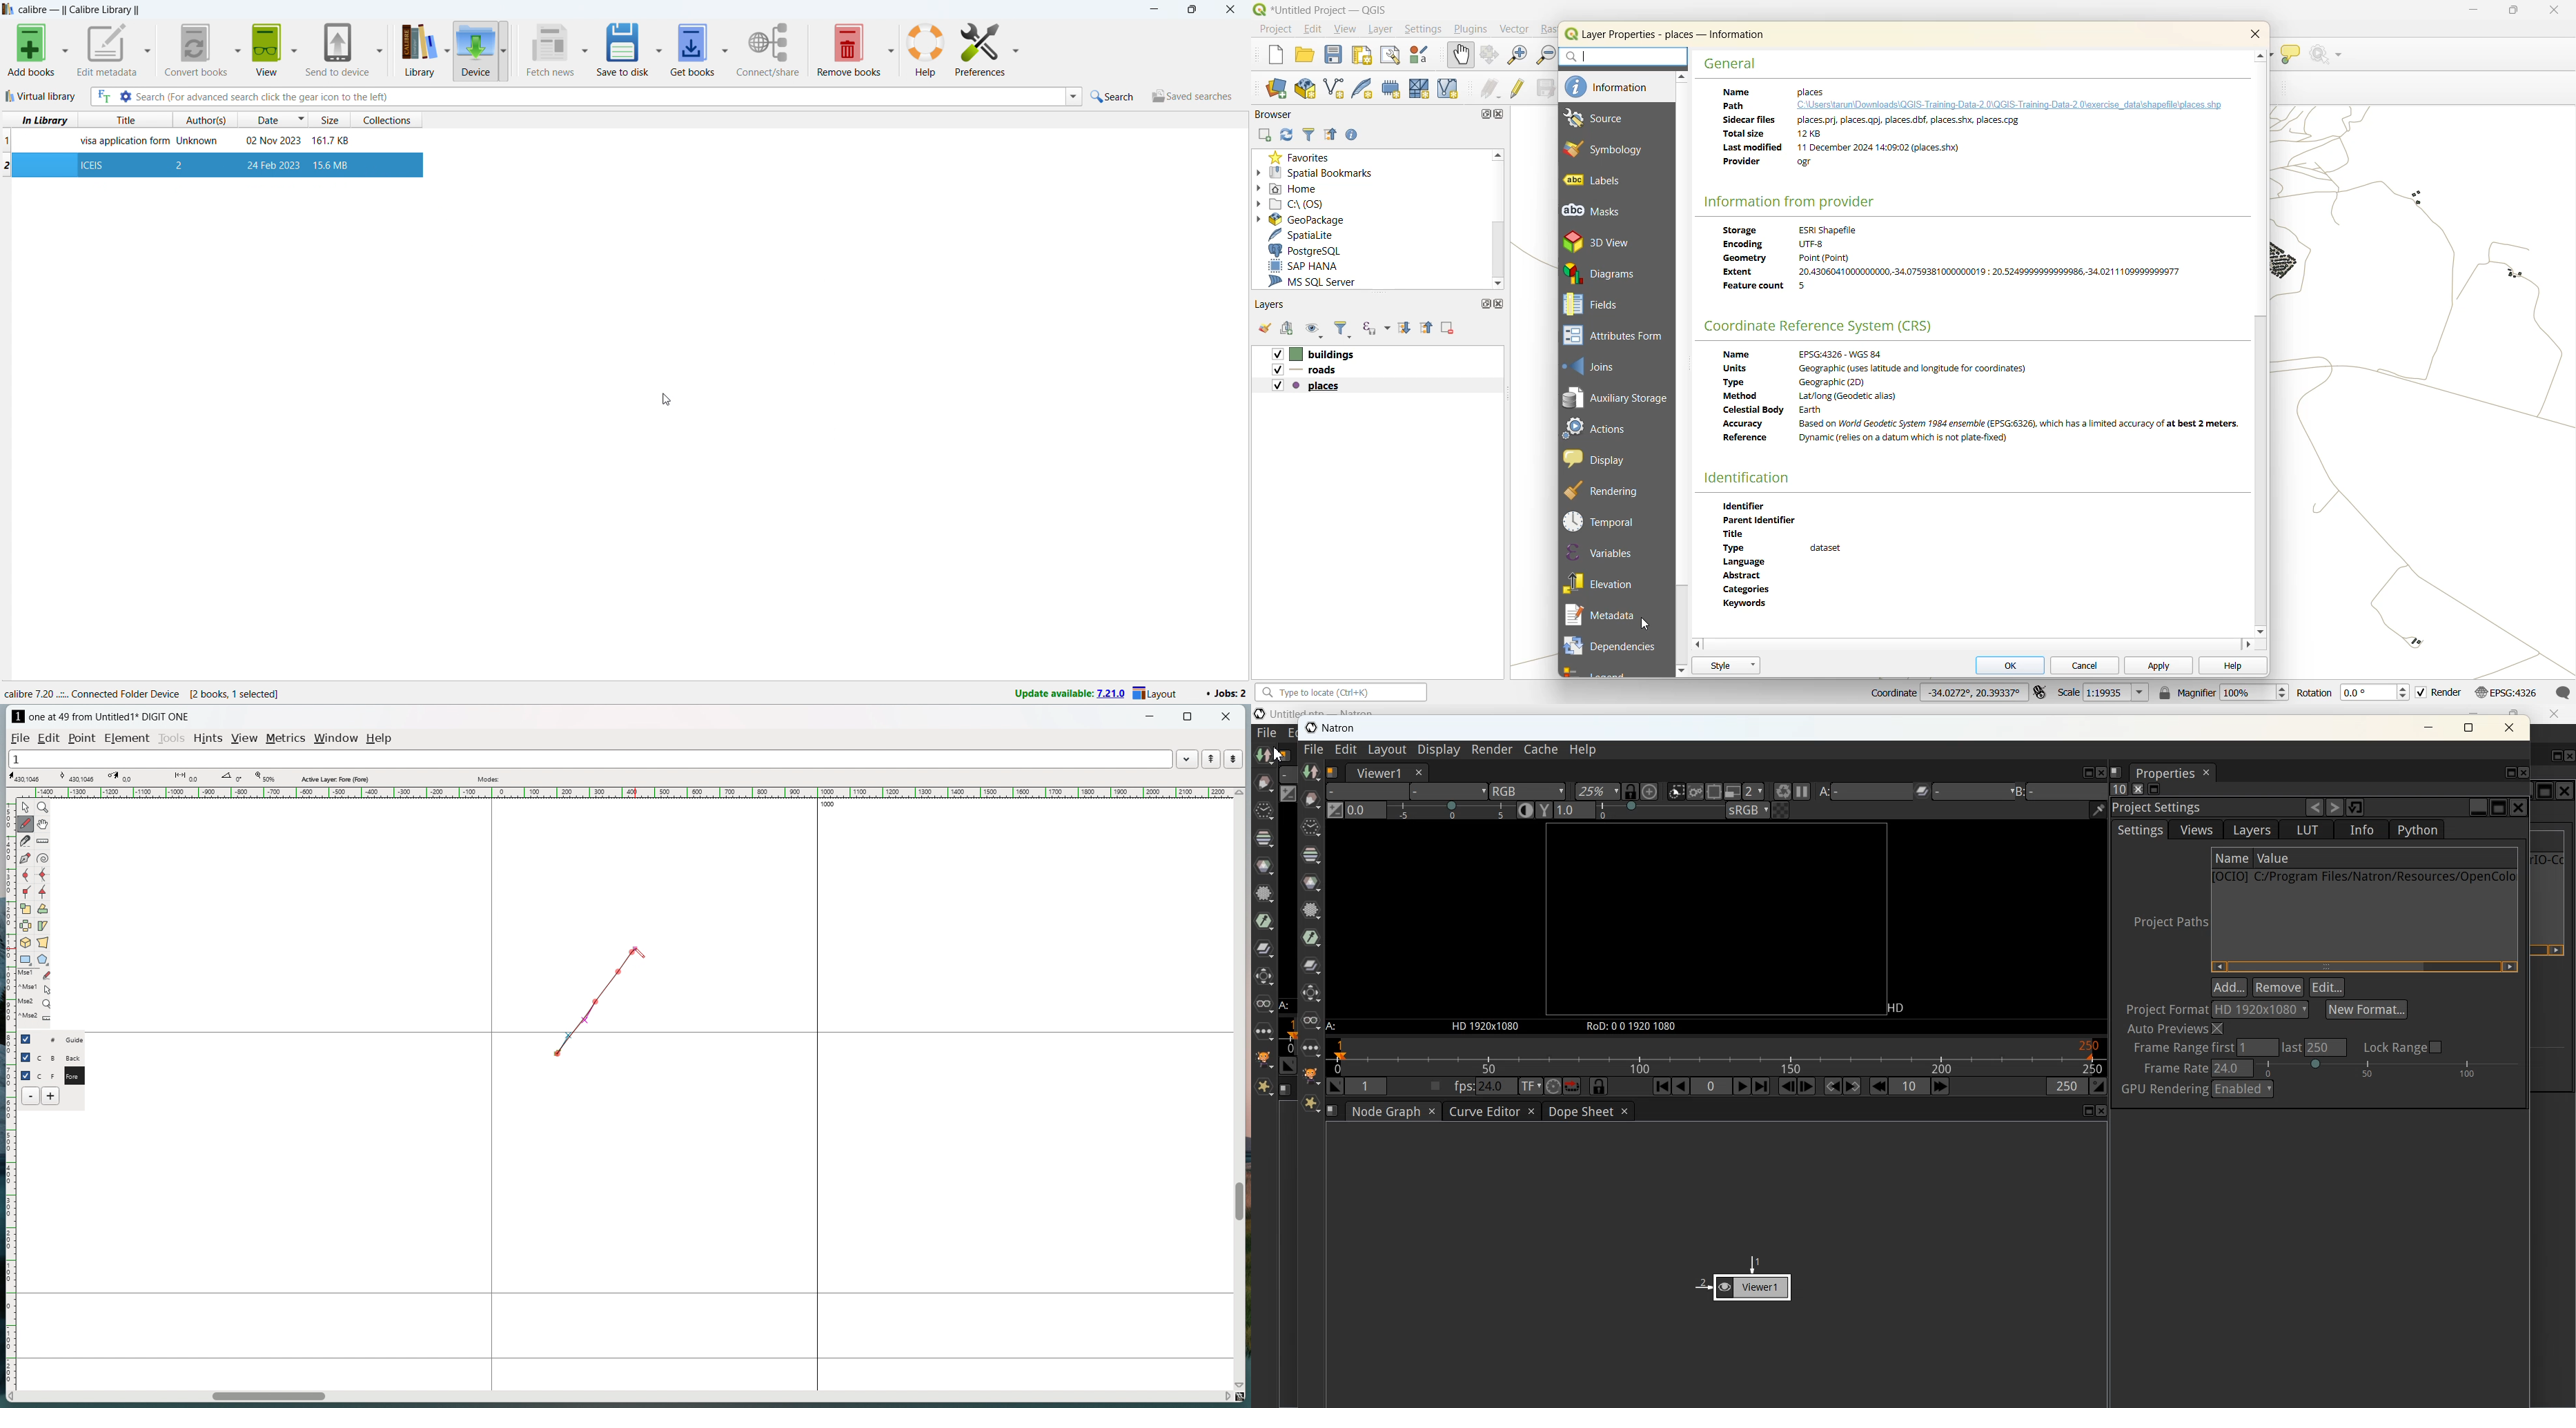  I want to click on edit, so click(51, 738).